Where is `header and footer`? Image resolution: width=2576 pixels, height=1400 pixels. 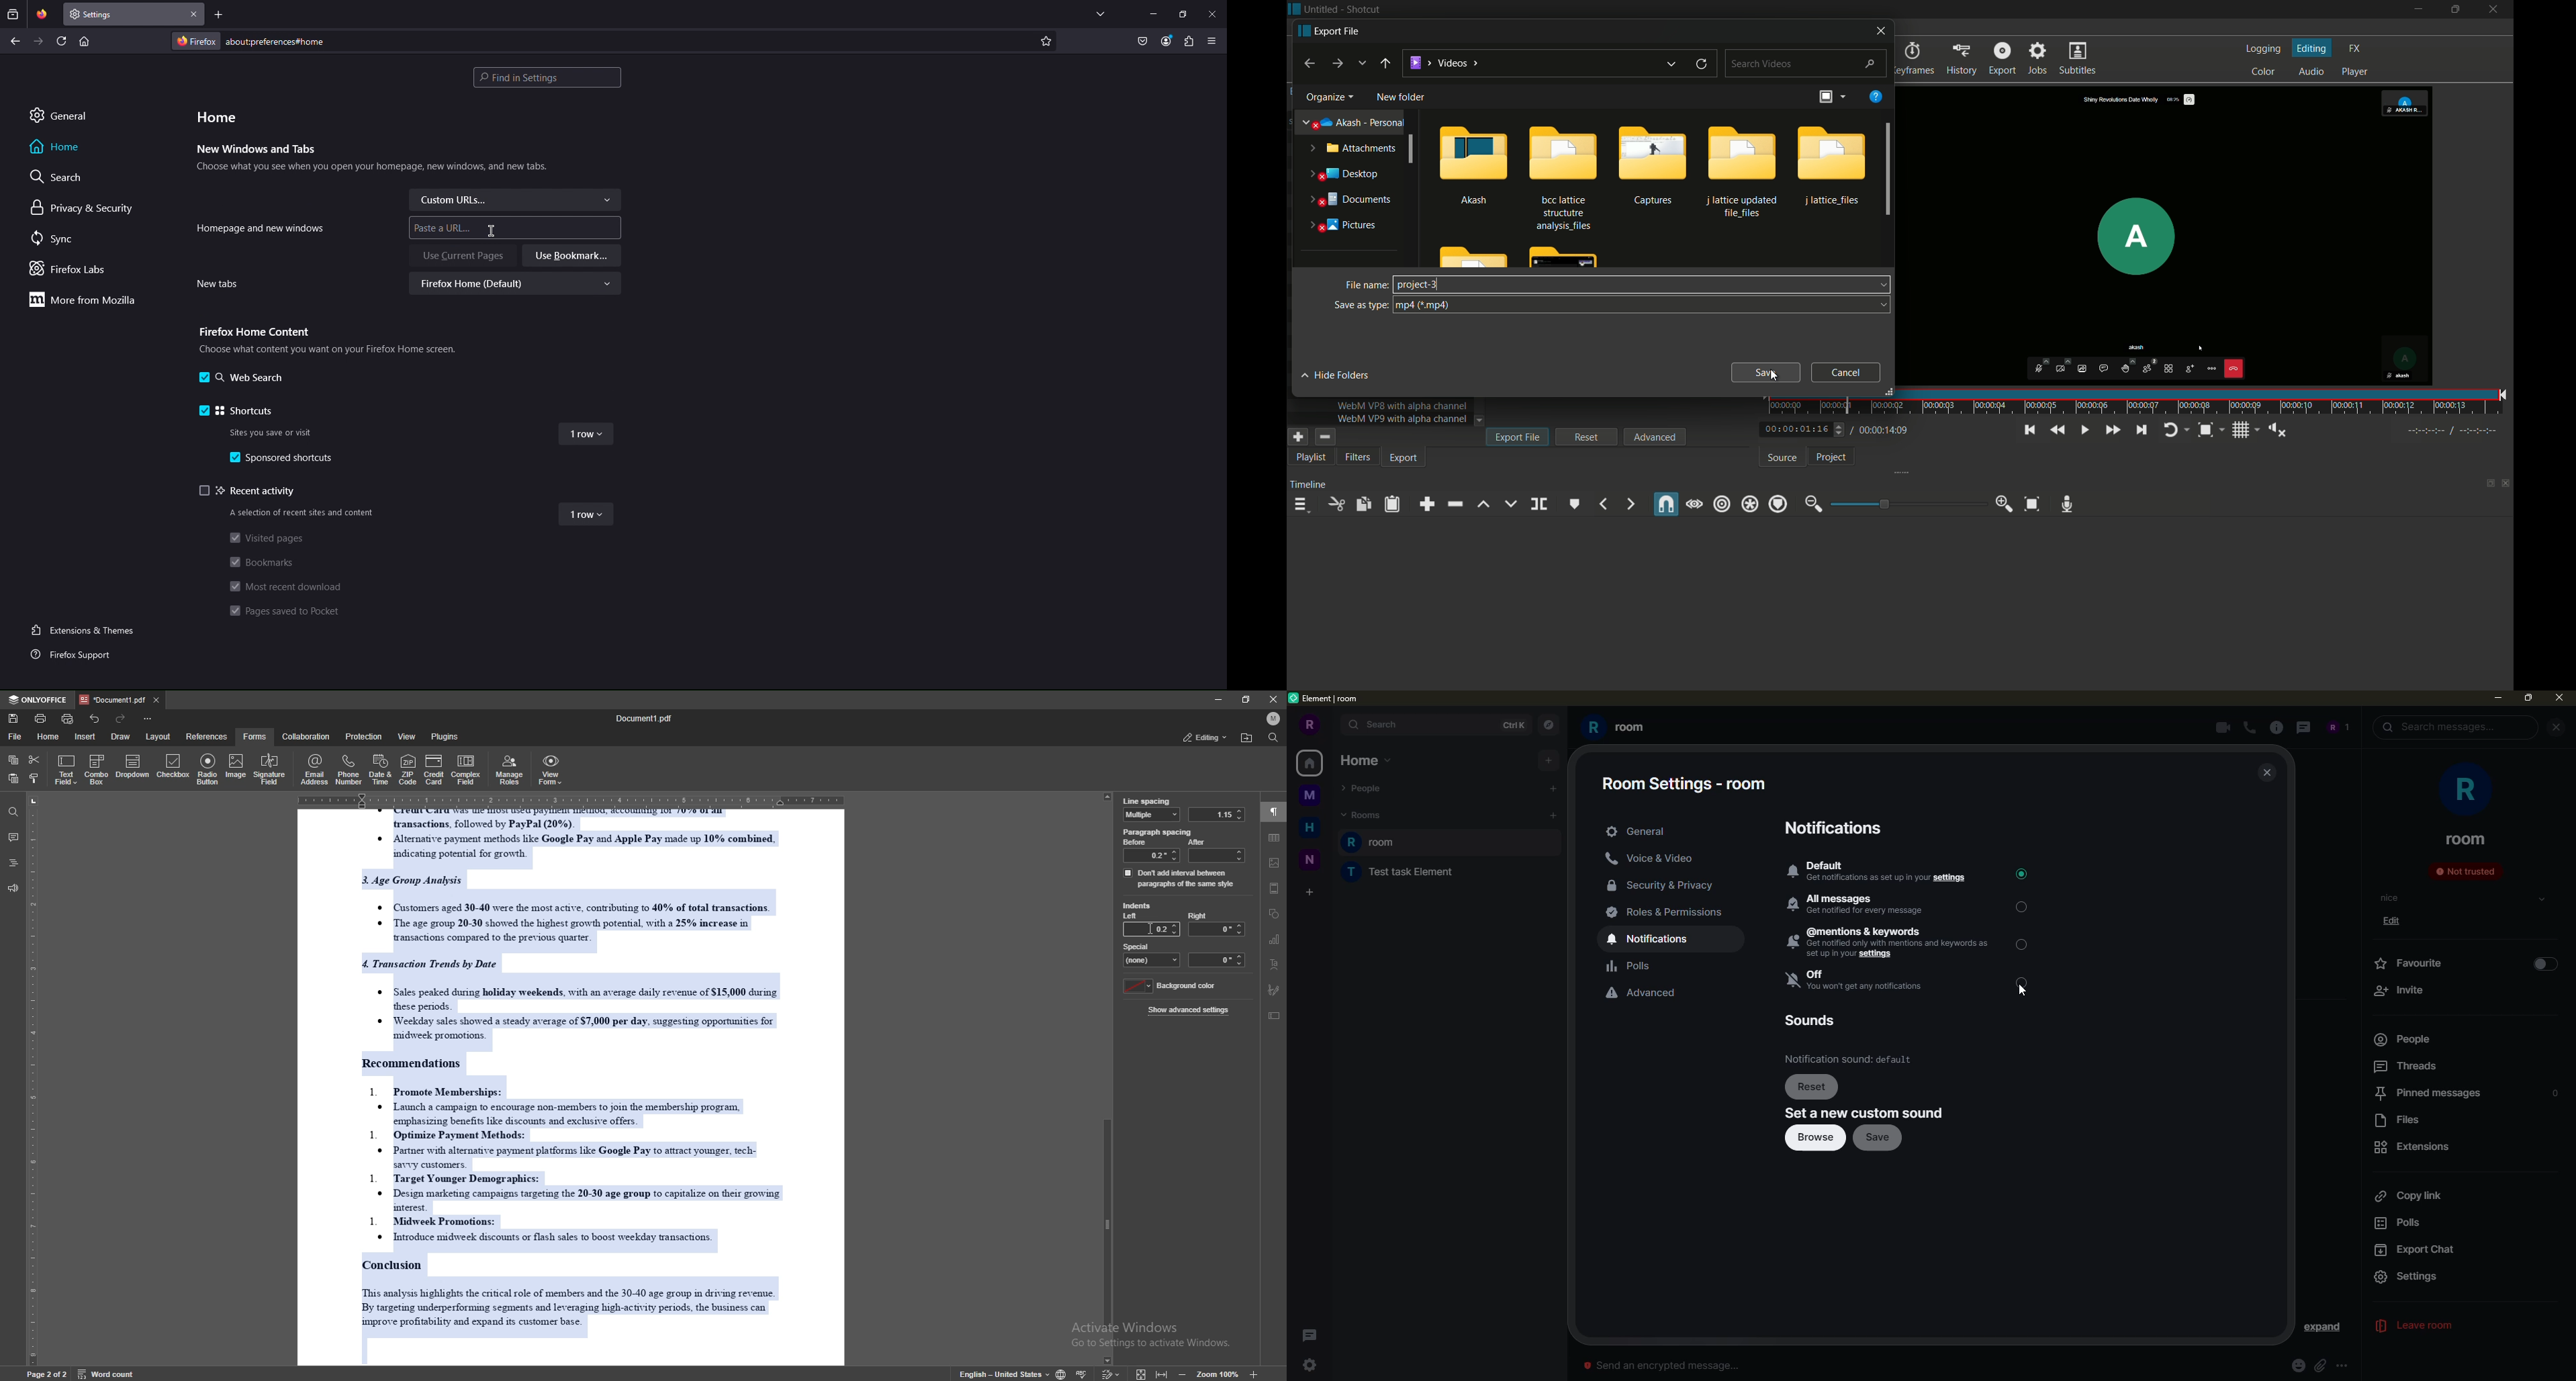 header and footer is located at coordinates (1275, 888).